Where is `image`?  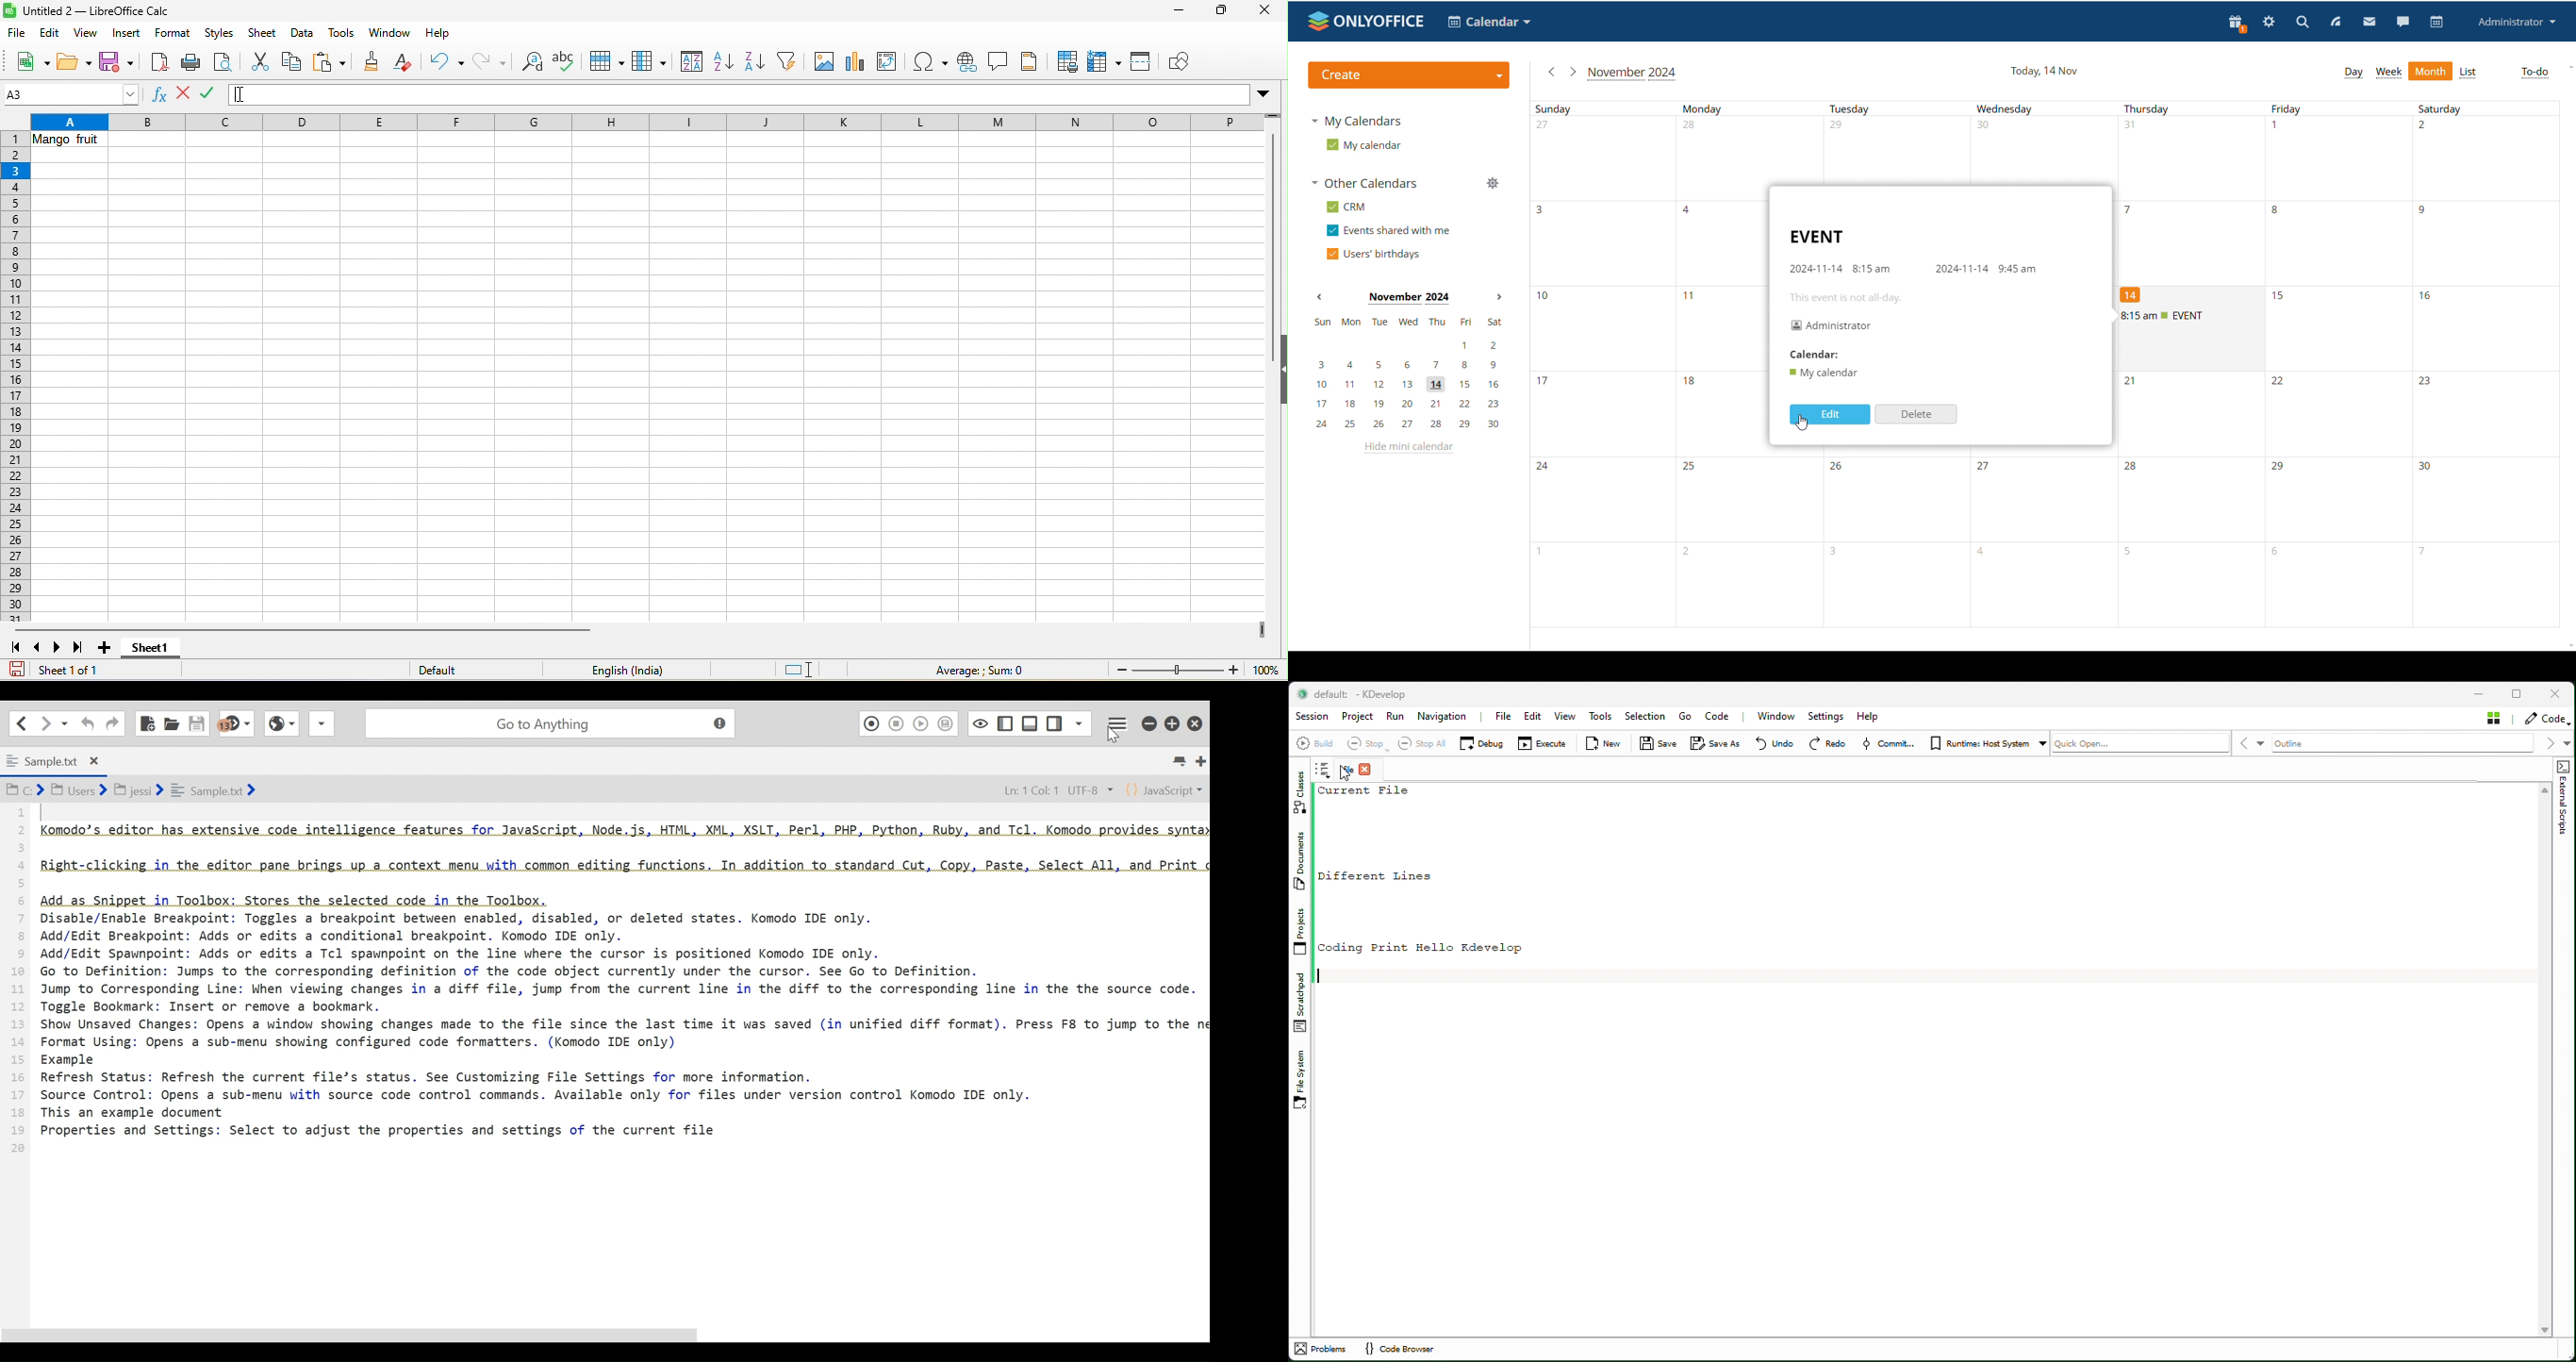 image is located at coordinates (823, 63).